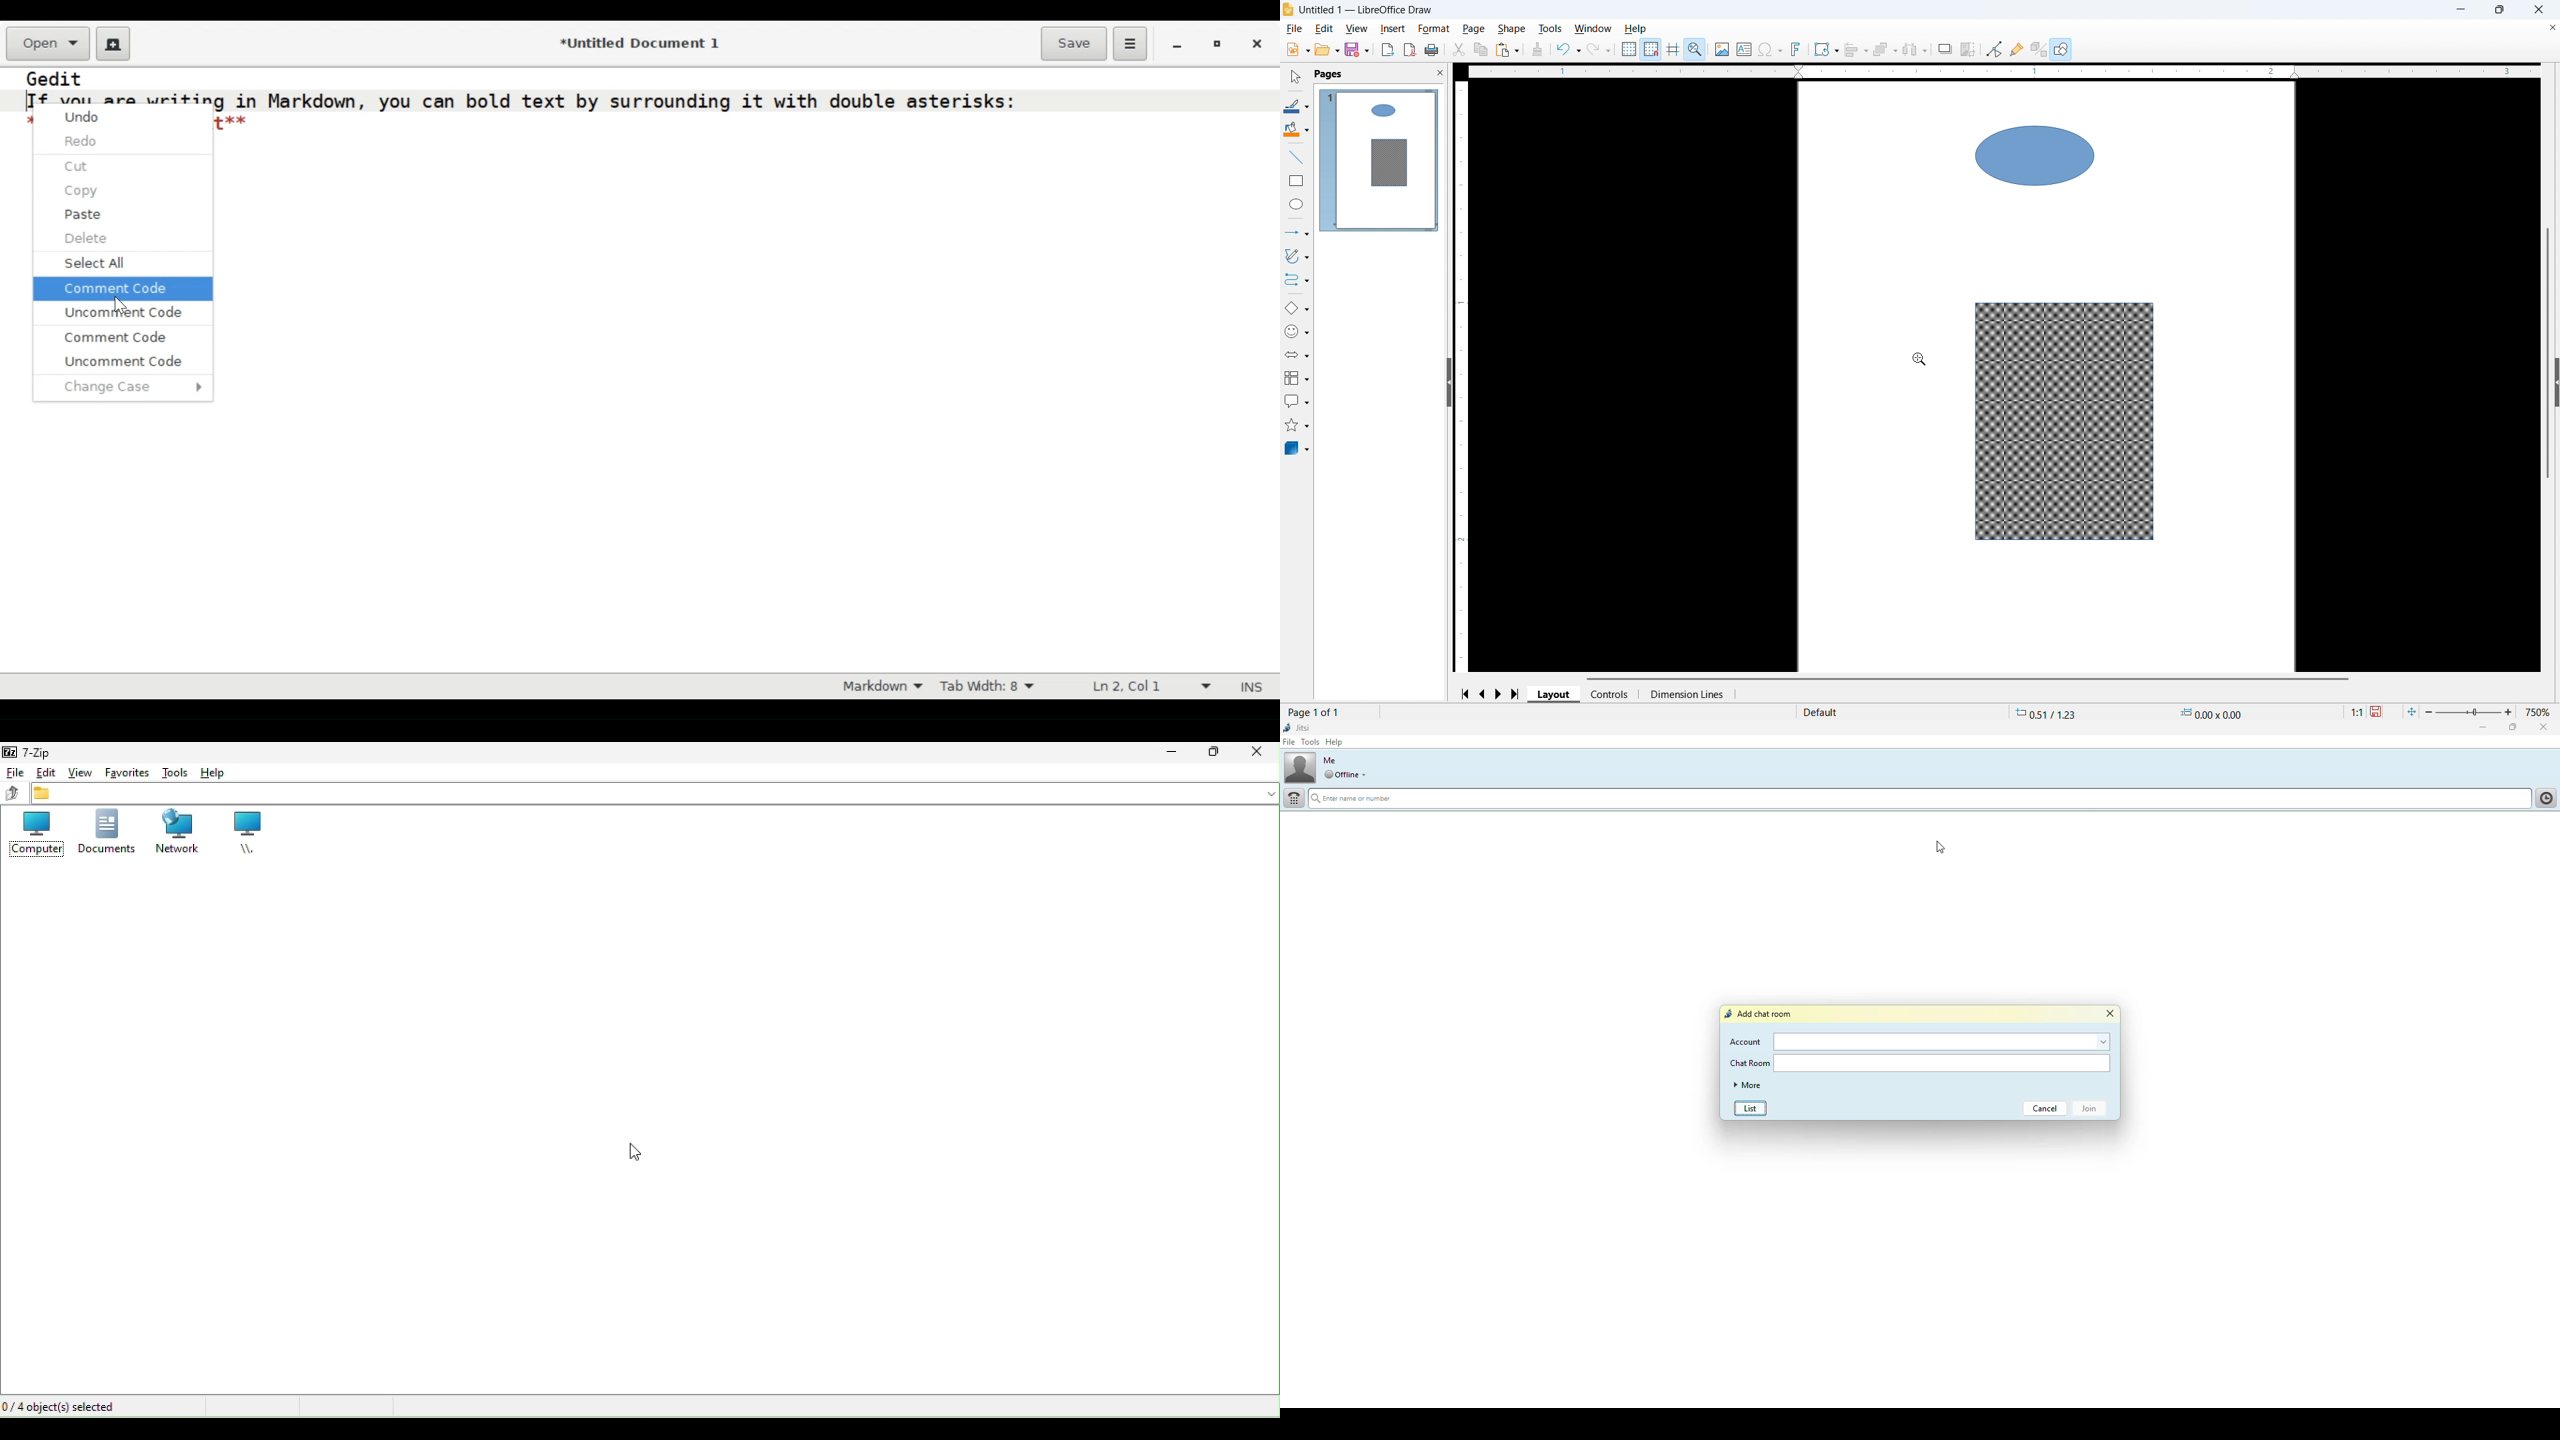 Image resolution: width=2576 pixels, height=1456 pixels. What do you see at coordinates (1744, 49) in the screenshot?
I see `Insert text box ` at bounding box center [1744, 49].